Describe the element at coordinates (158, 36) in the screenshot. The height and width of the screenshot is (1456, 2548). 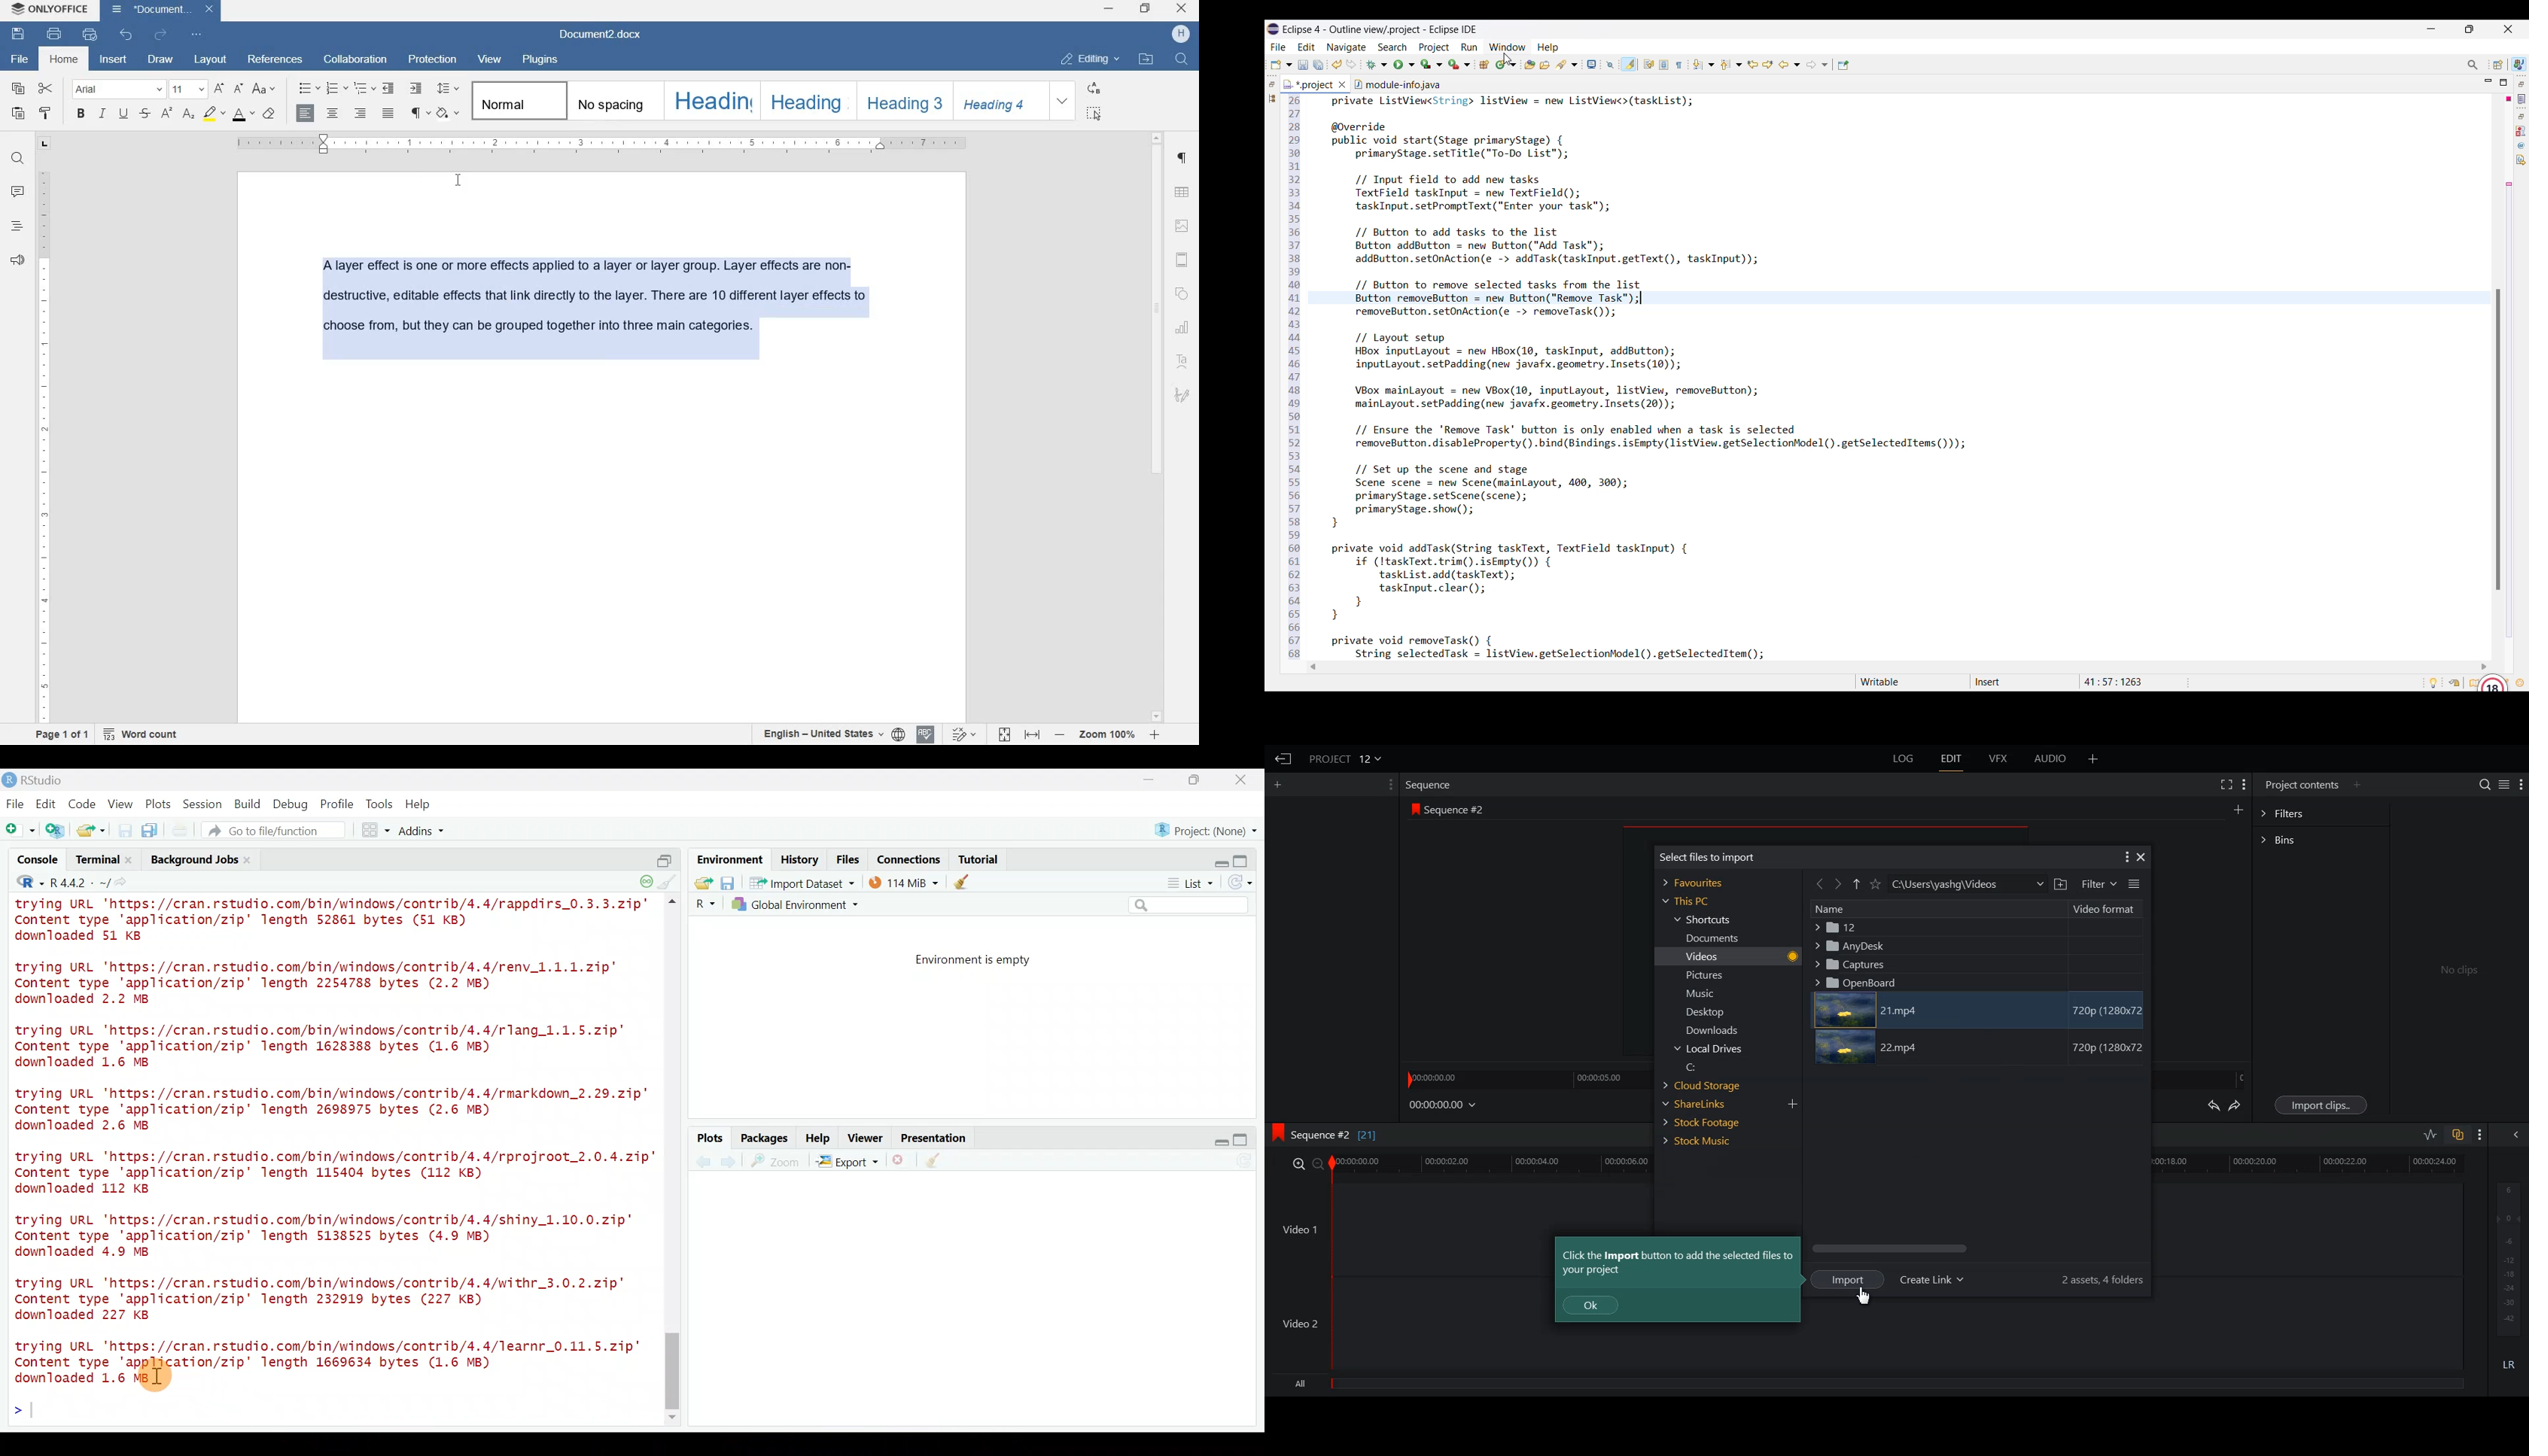
I see `redo` at that location.